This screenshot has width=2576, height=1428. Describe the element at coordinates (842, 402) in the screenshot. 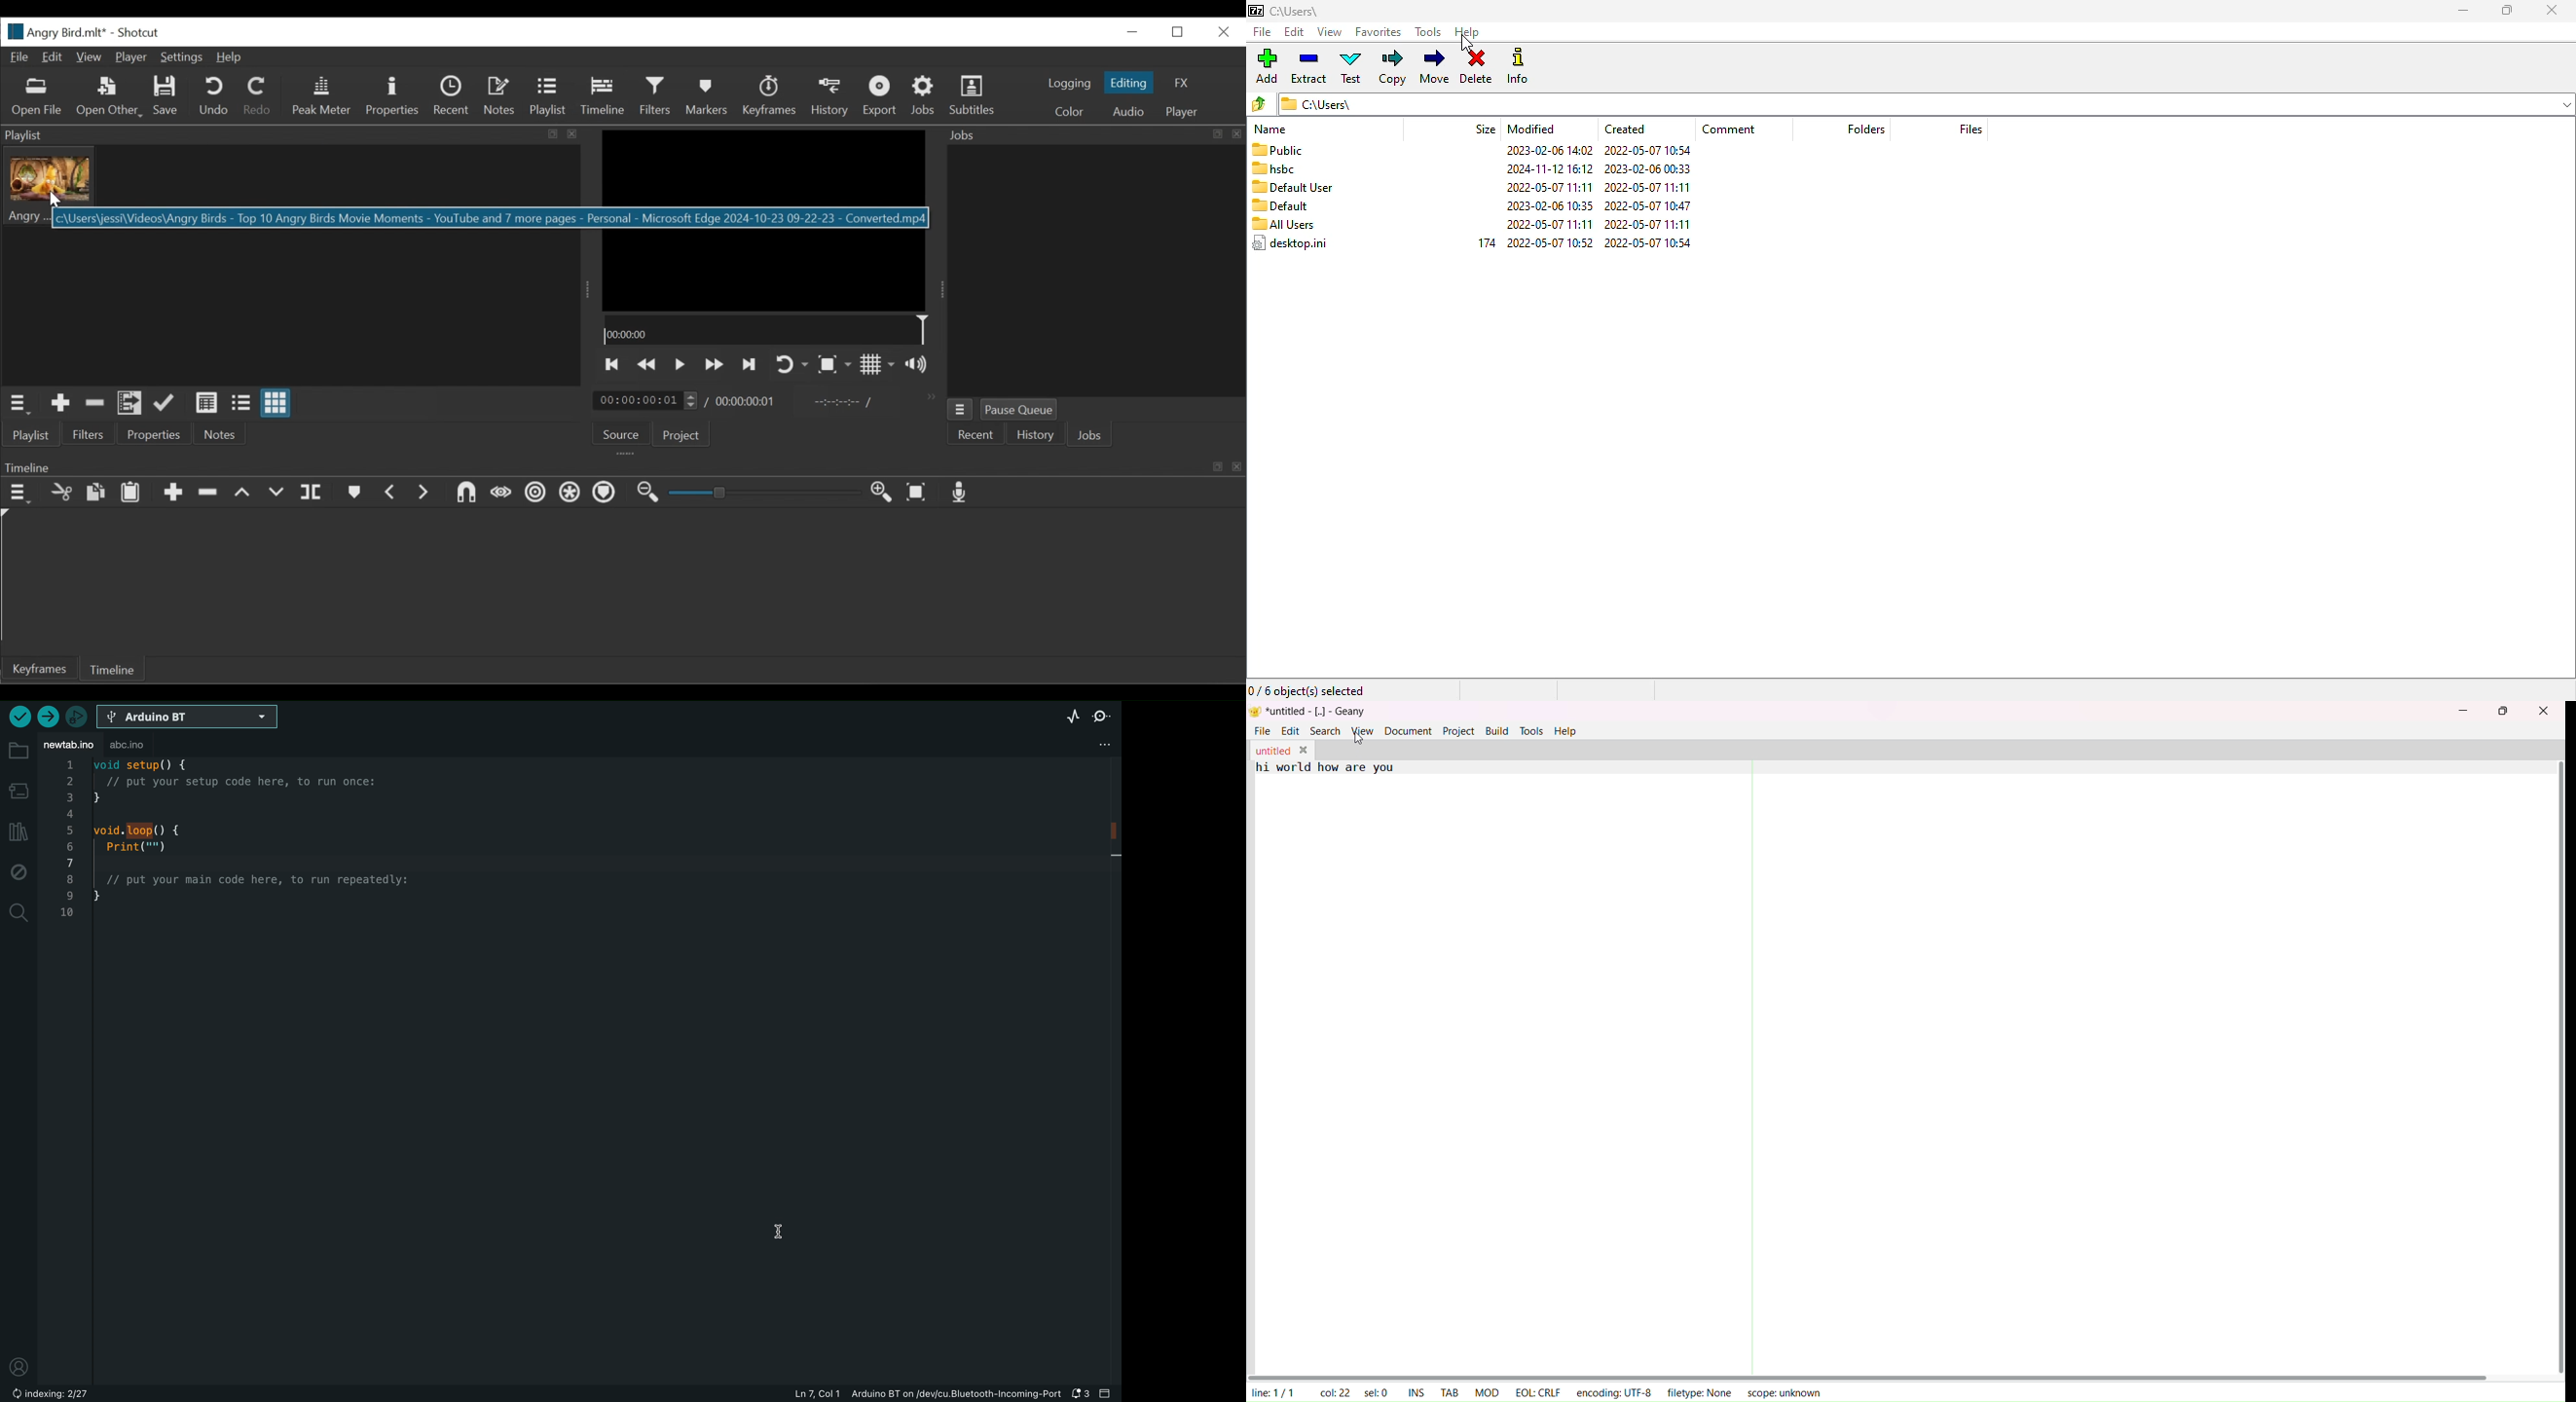

I see `In point` at that location.